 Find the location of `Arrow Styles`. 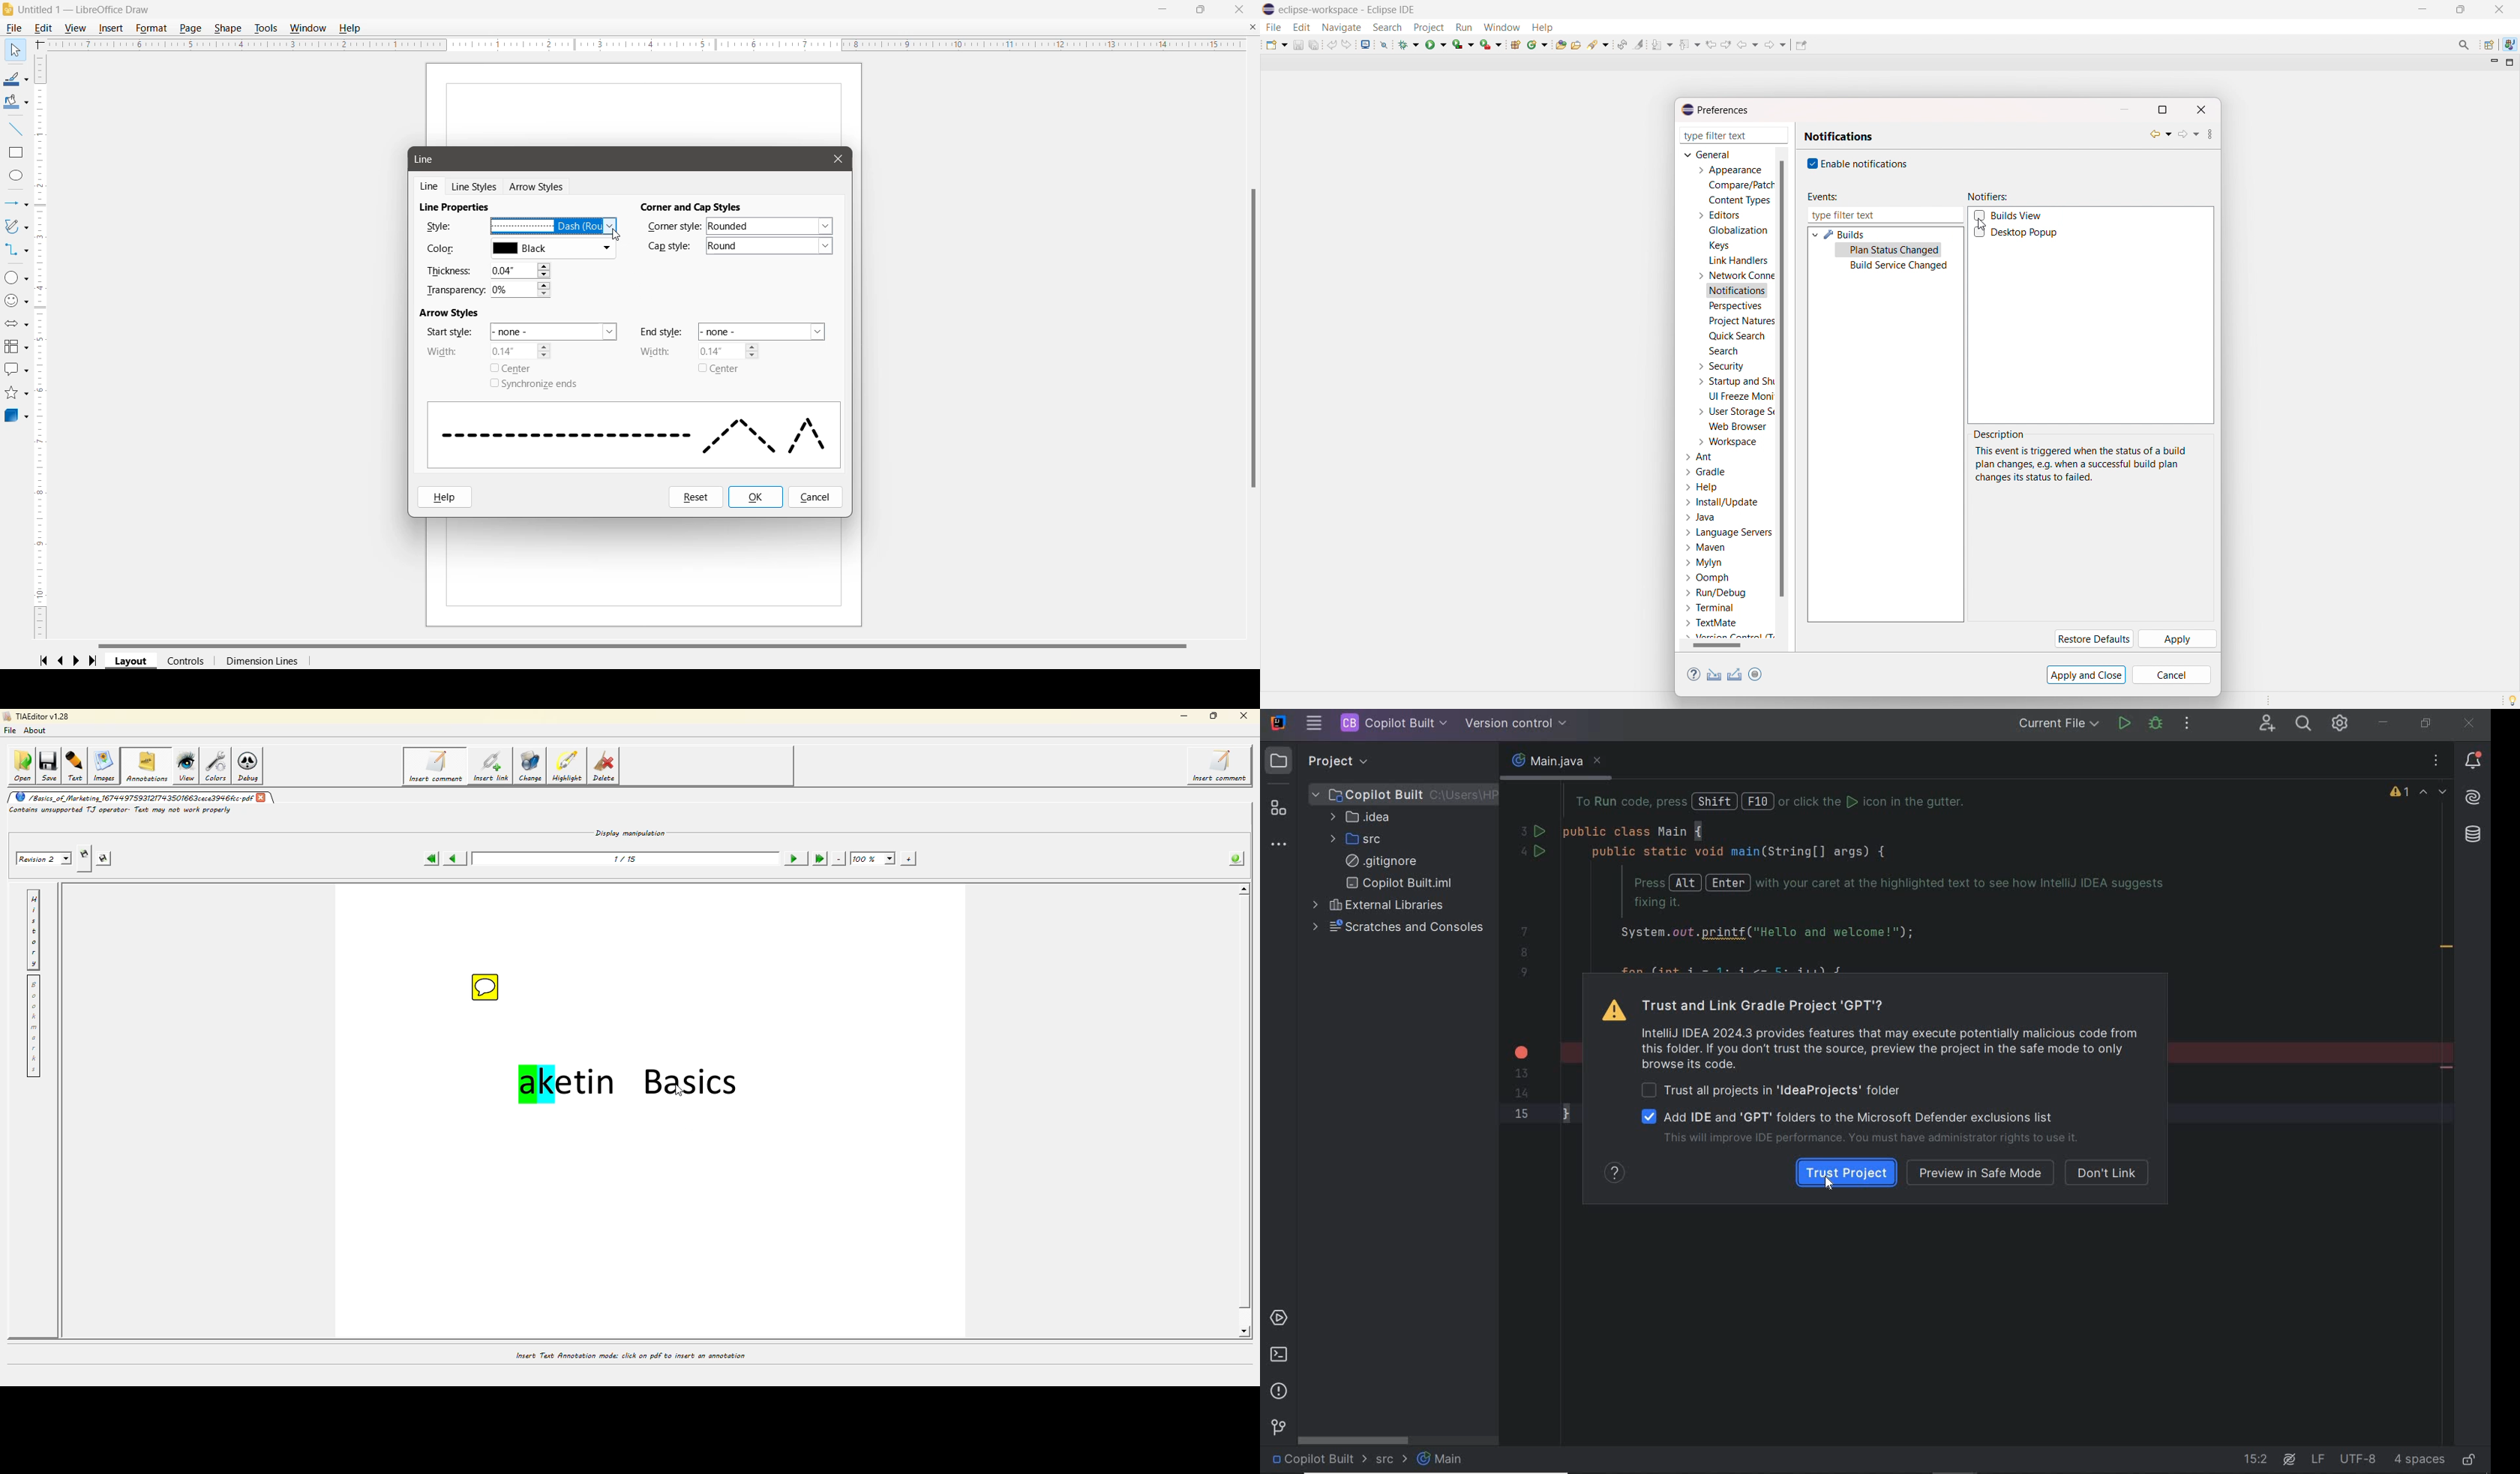

Arrow Styles is located at coordinates (451, 312).